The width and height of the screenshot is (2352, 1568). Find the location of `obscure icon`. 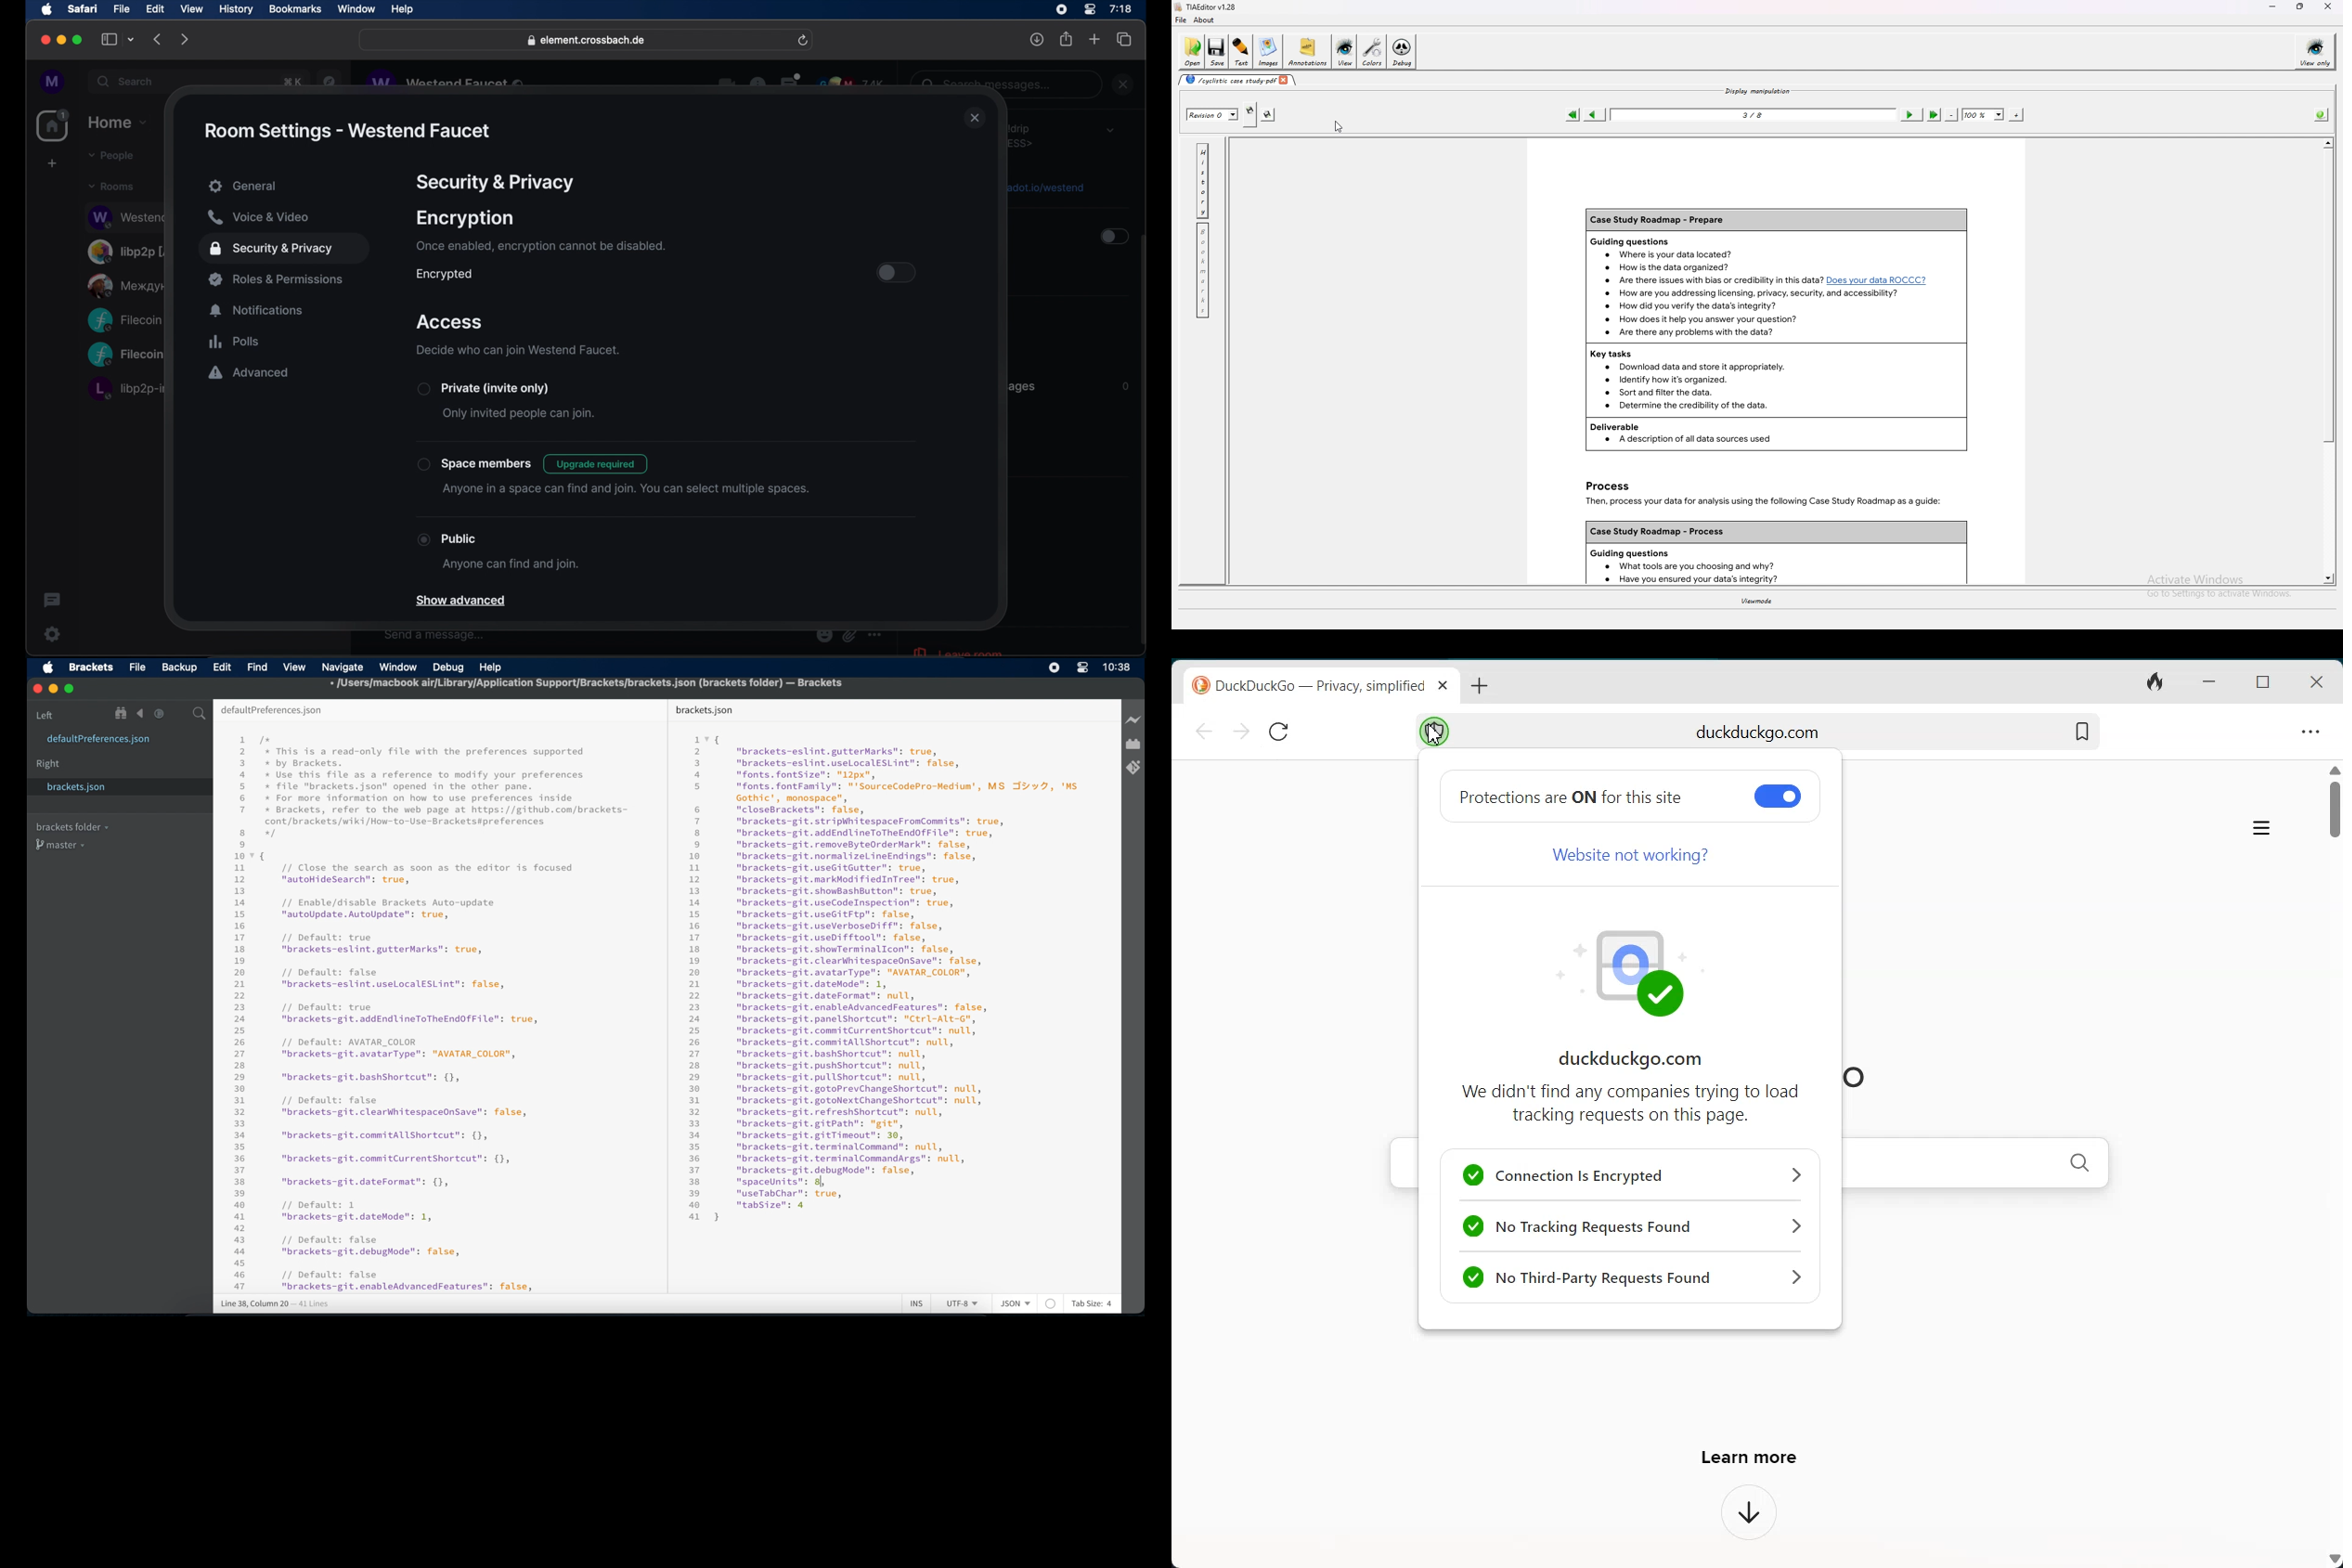

obscure icon is located at coordinates (849, 636).